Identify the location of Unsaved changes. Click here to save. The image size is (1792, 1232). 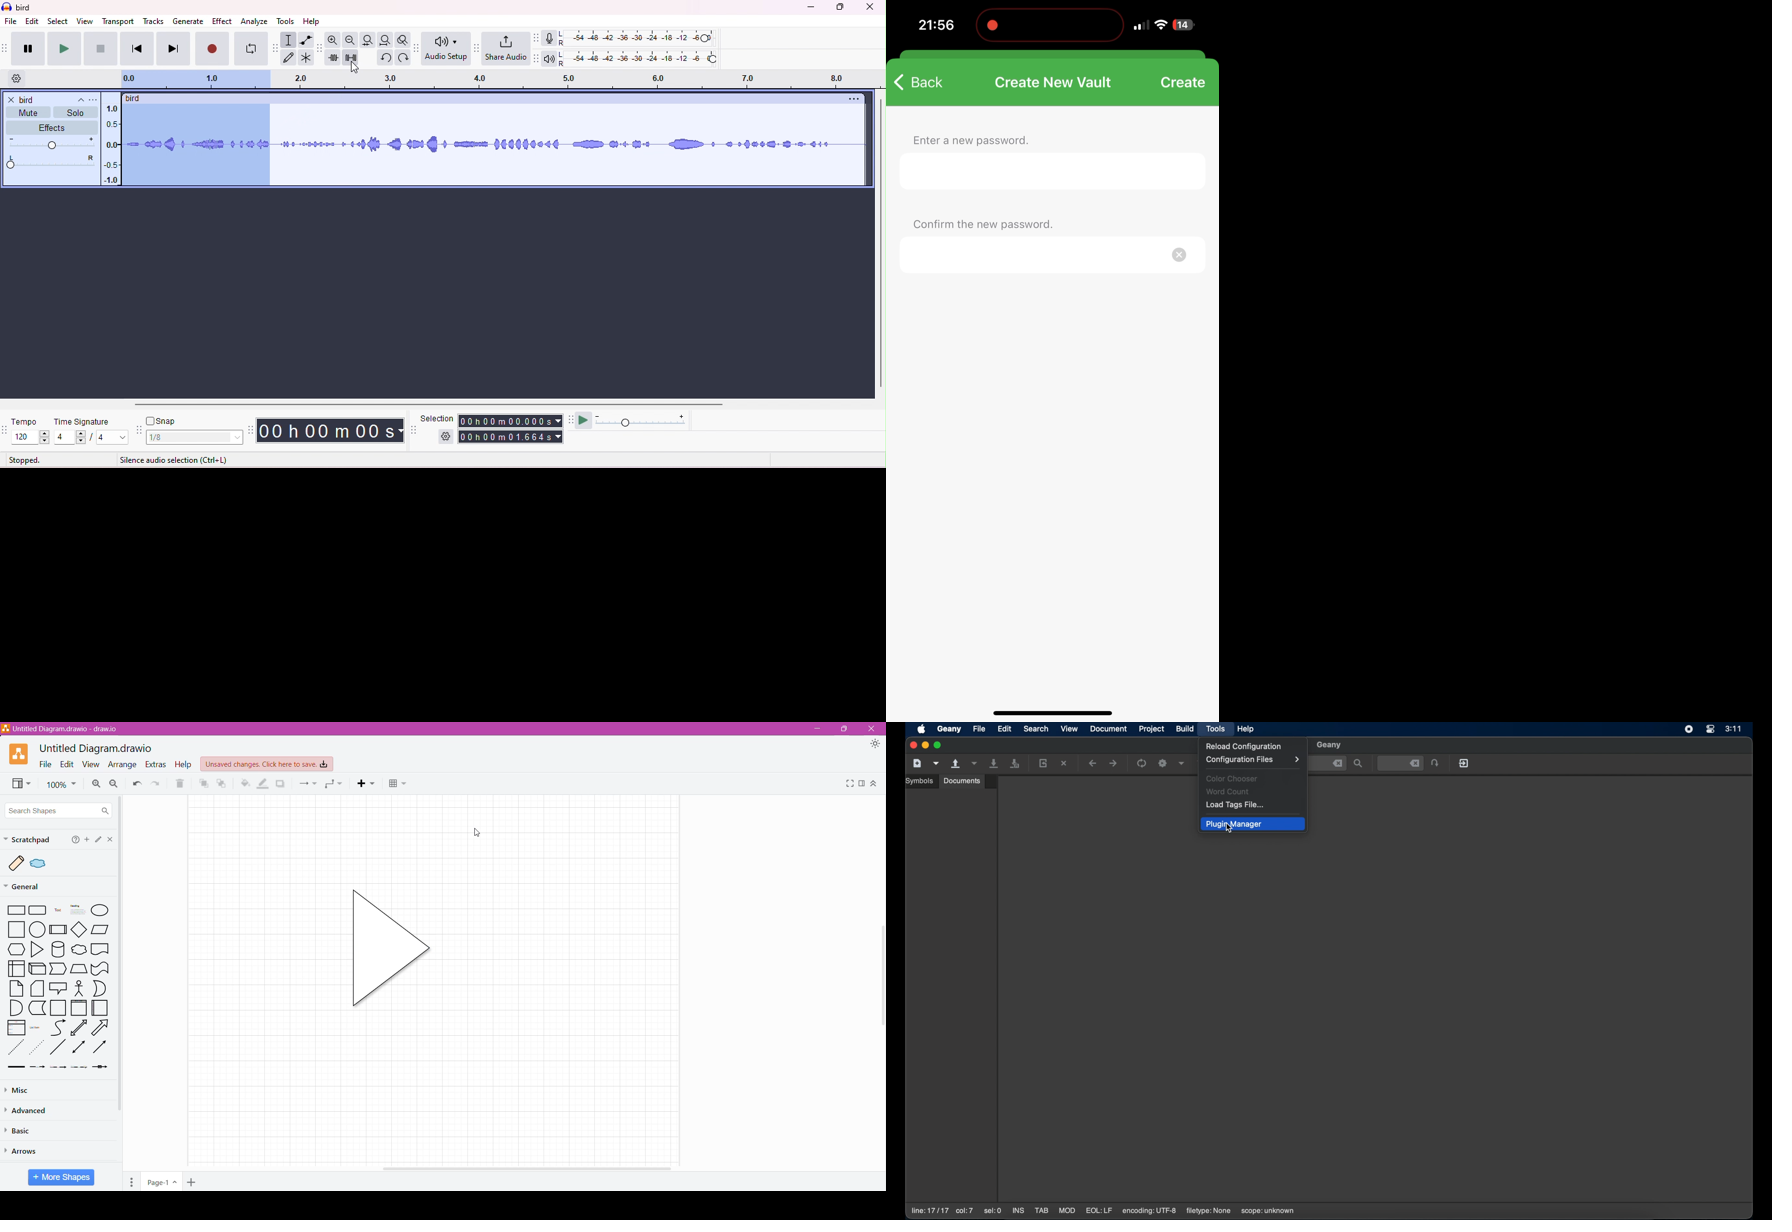
(266, 764).